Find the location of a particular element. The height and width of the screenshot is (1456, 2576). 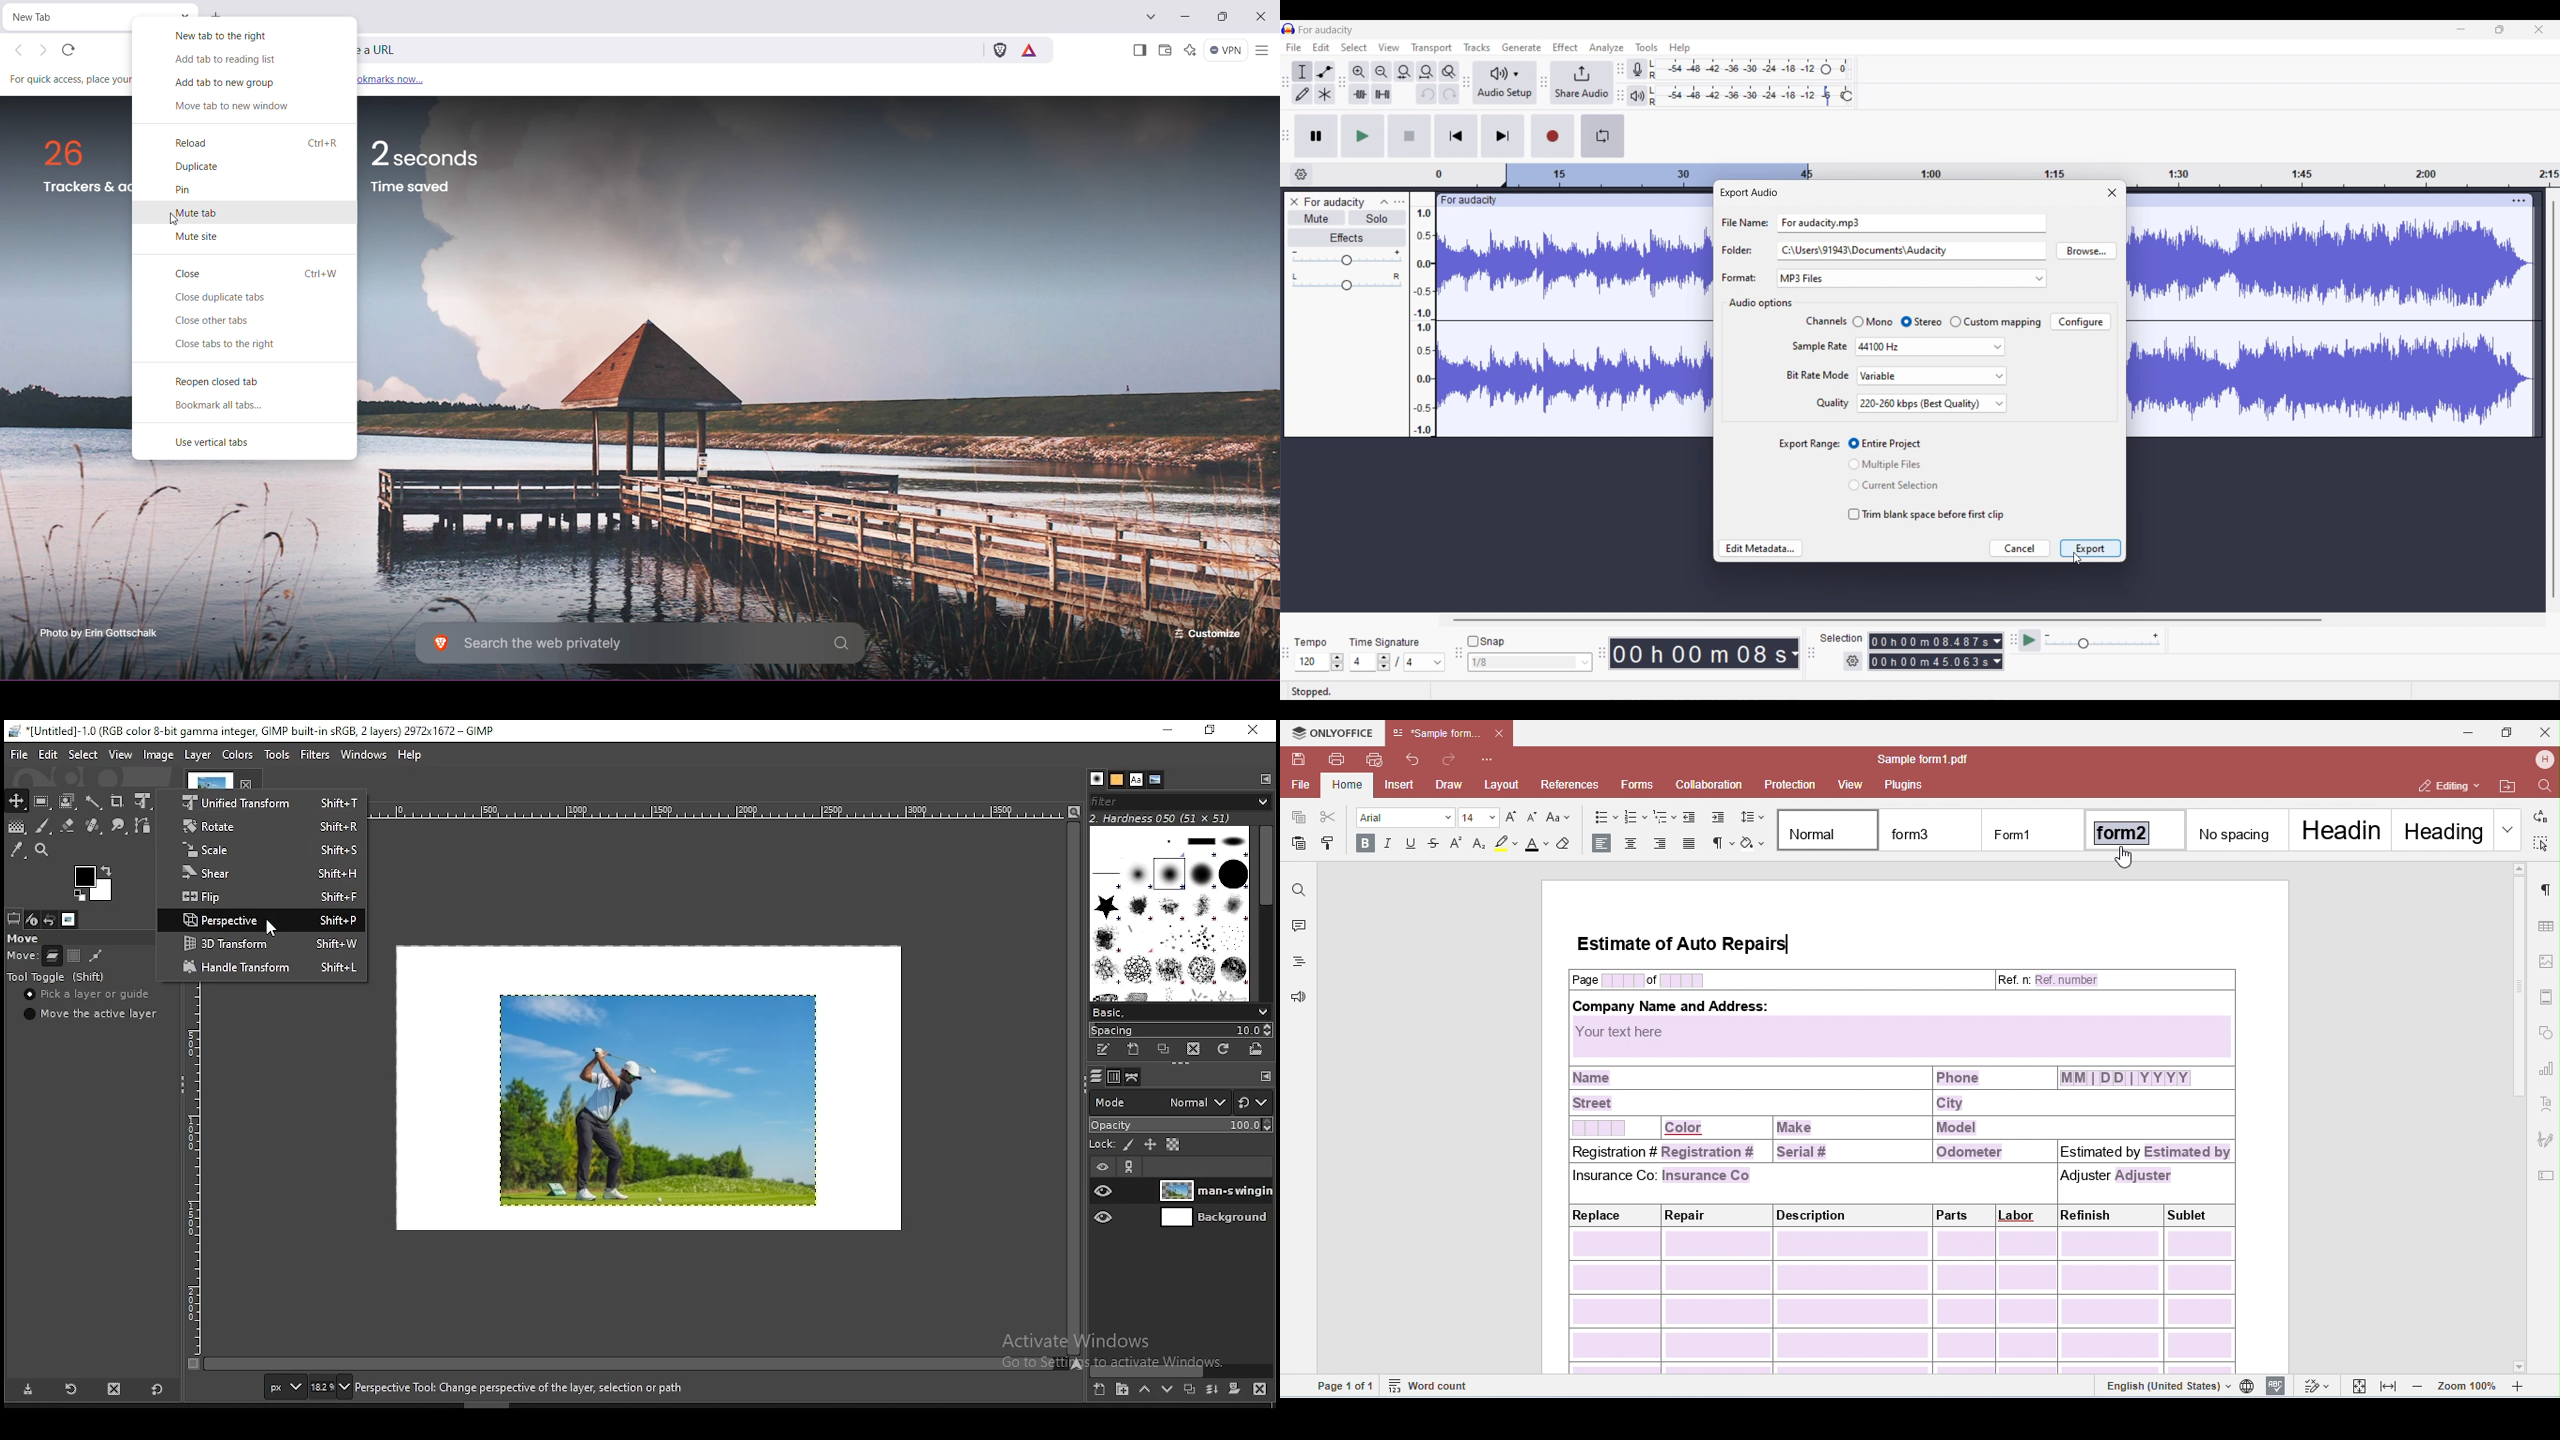

Generate menu is located at coordinates (1521, 47).